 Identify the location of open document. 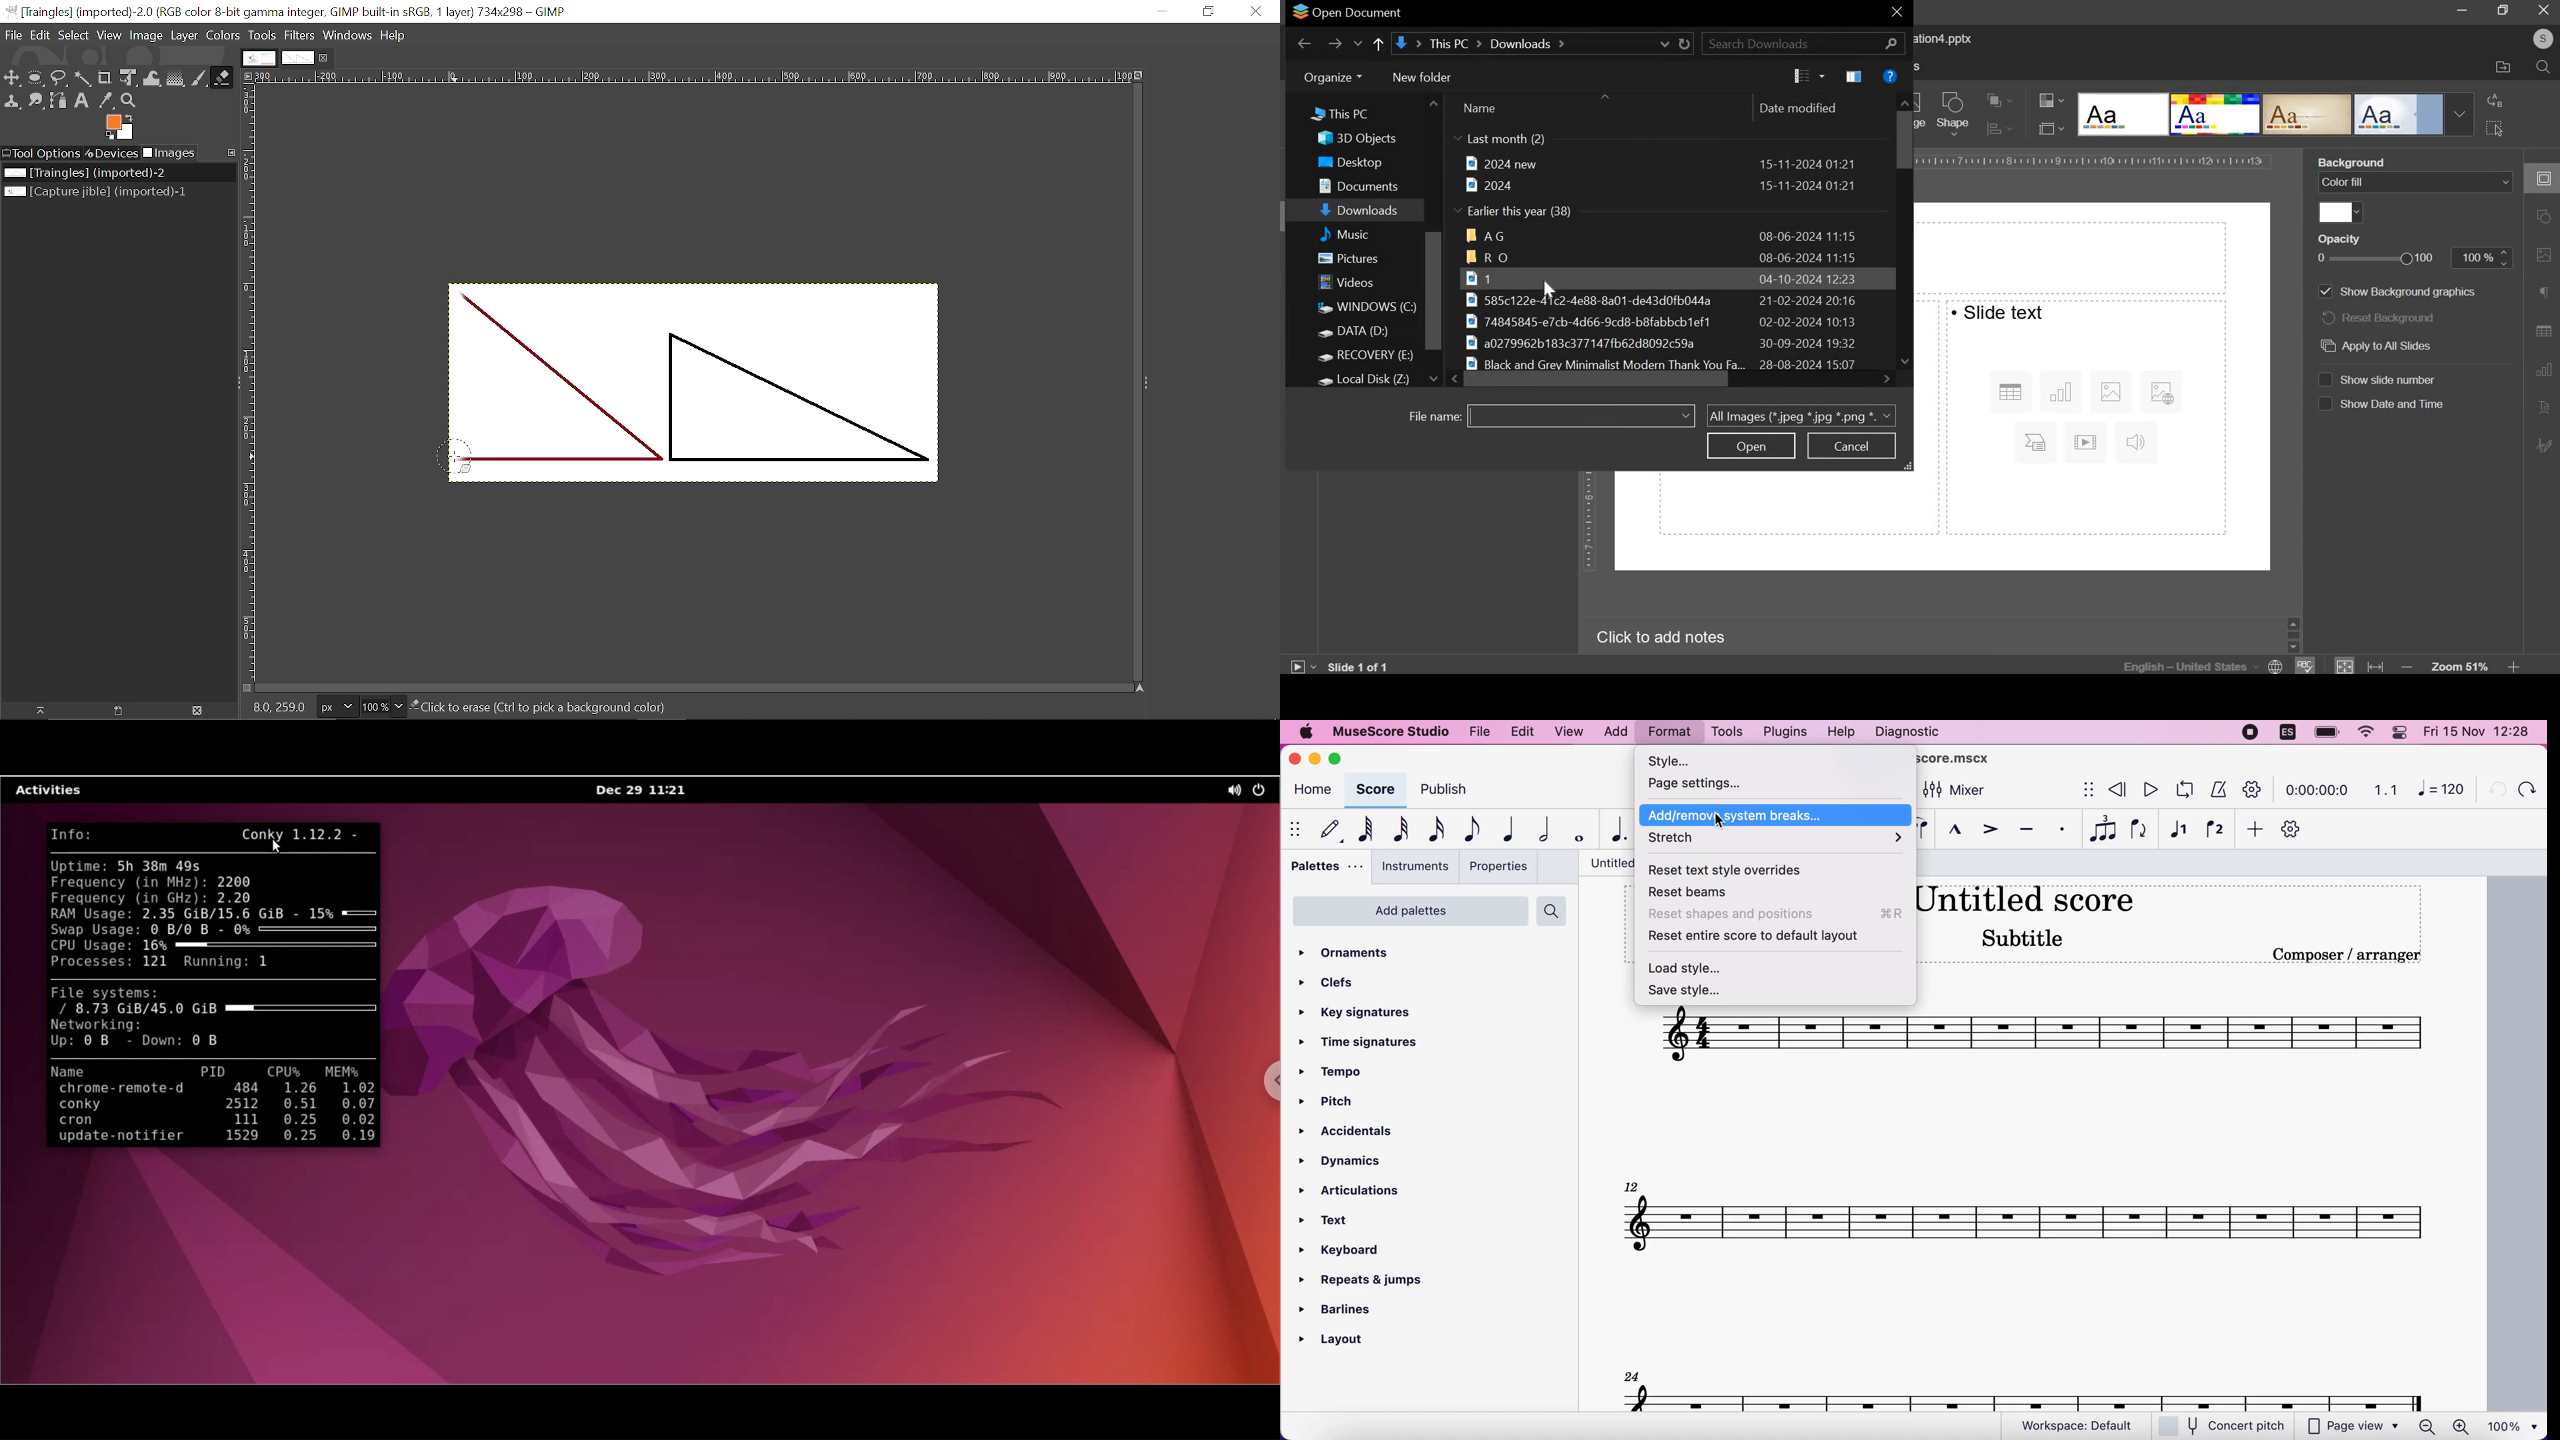
(1346, 11).